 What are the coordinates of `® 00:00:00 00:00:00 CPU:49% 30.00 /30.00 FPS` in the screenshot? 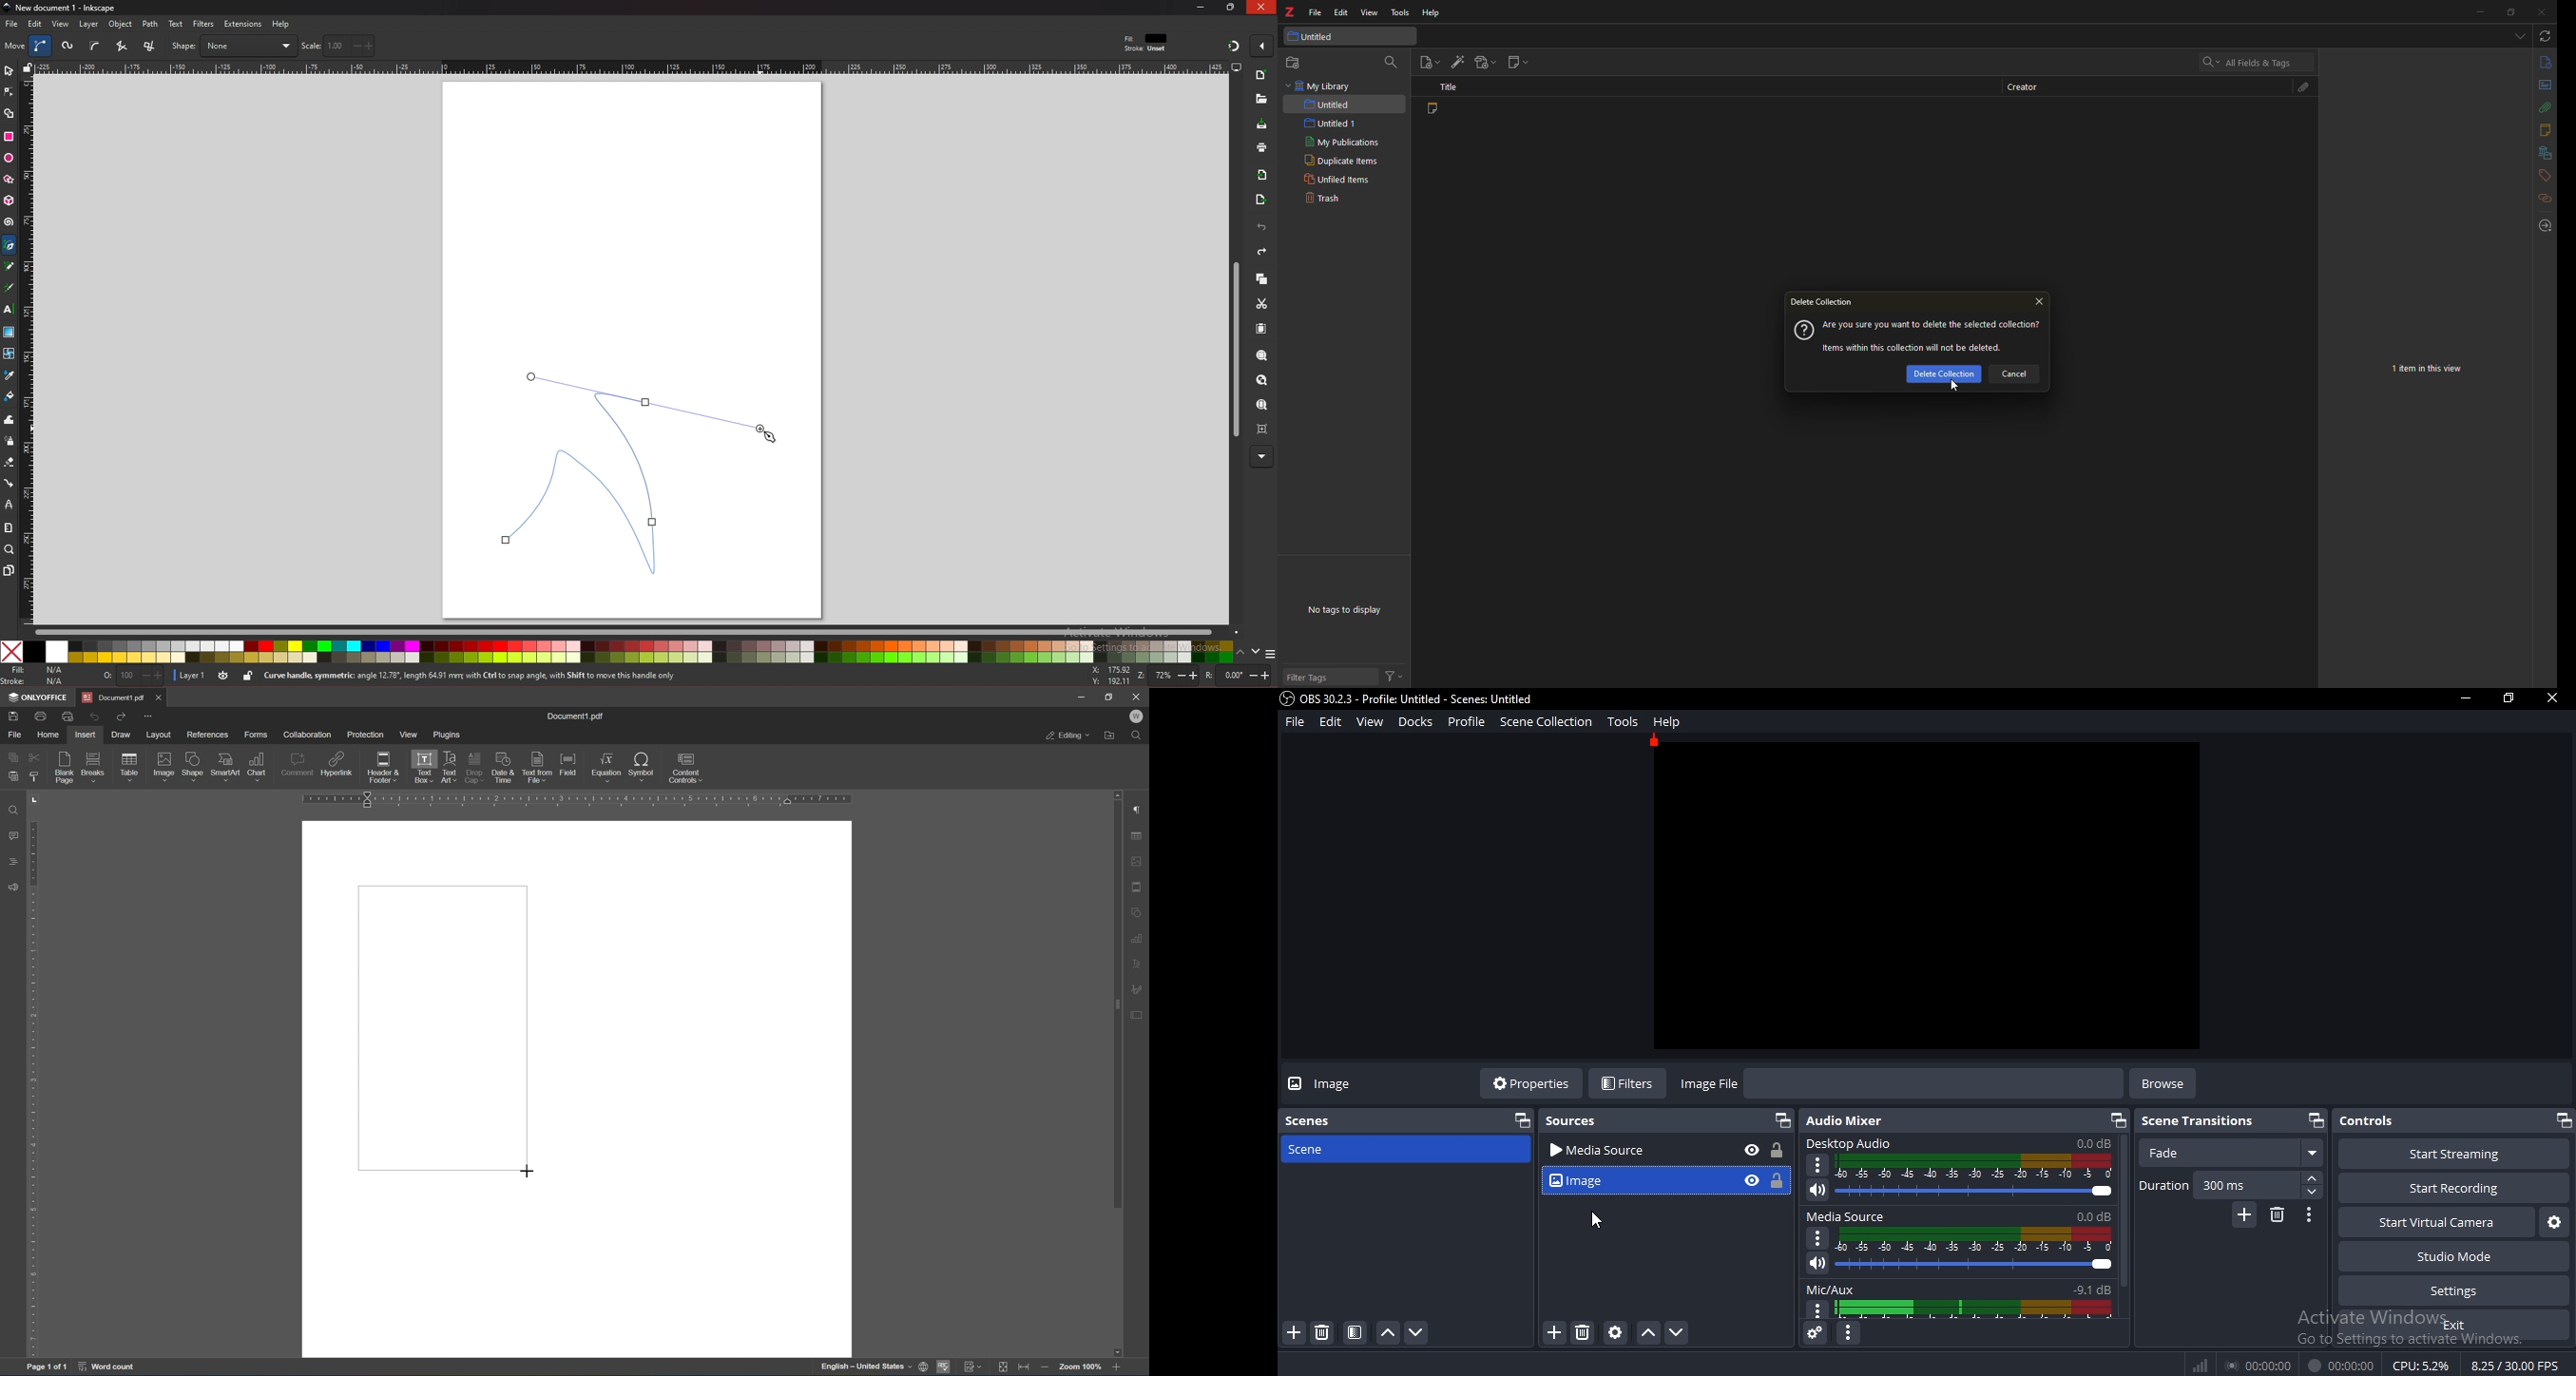 It's located at (2376, 1364).